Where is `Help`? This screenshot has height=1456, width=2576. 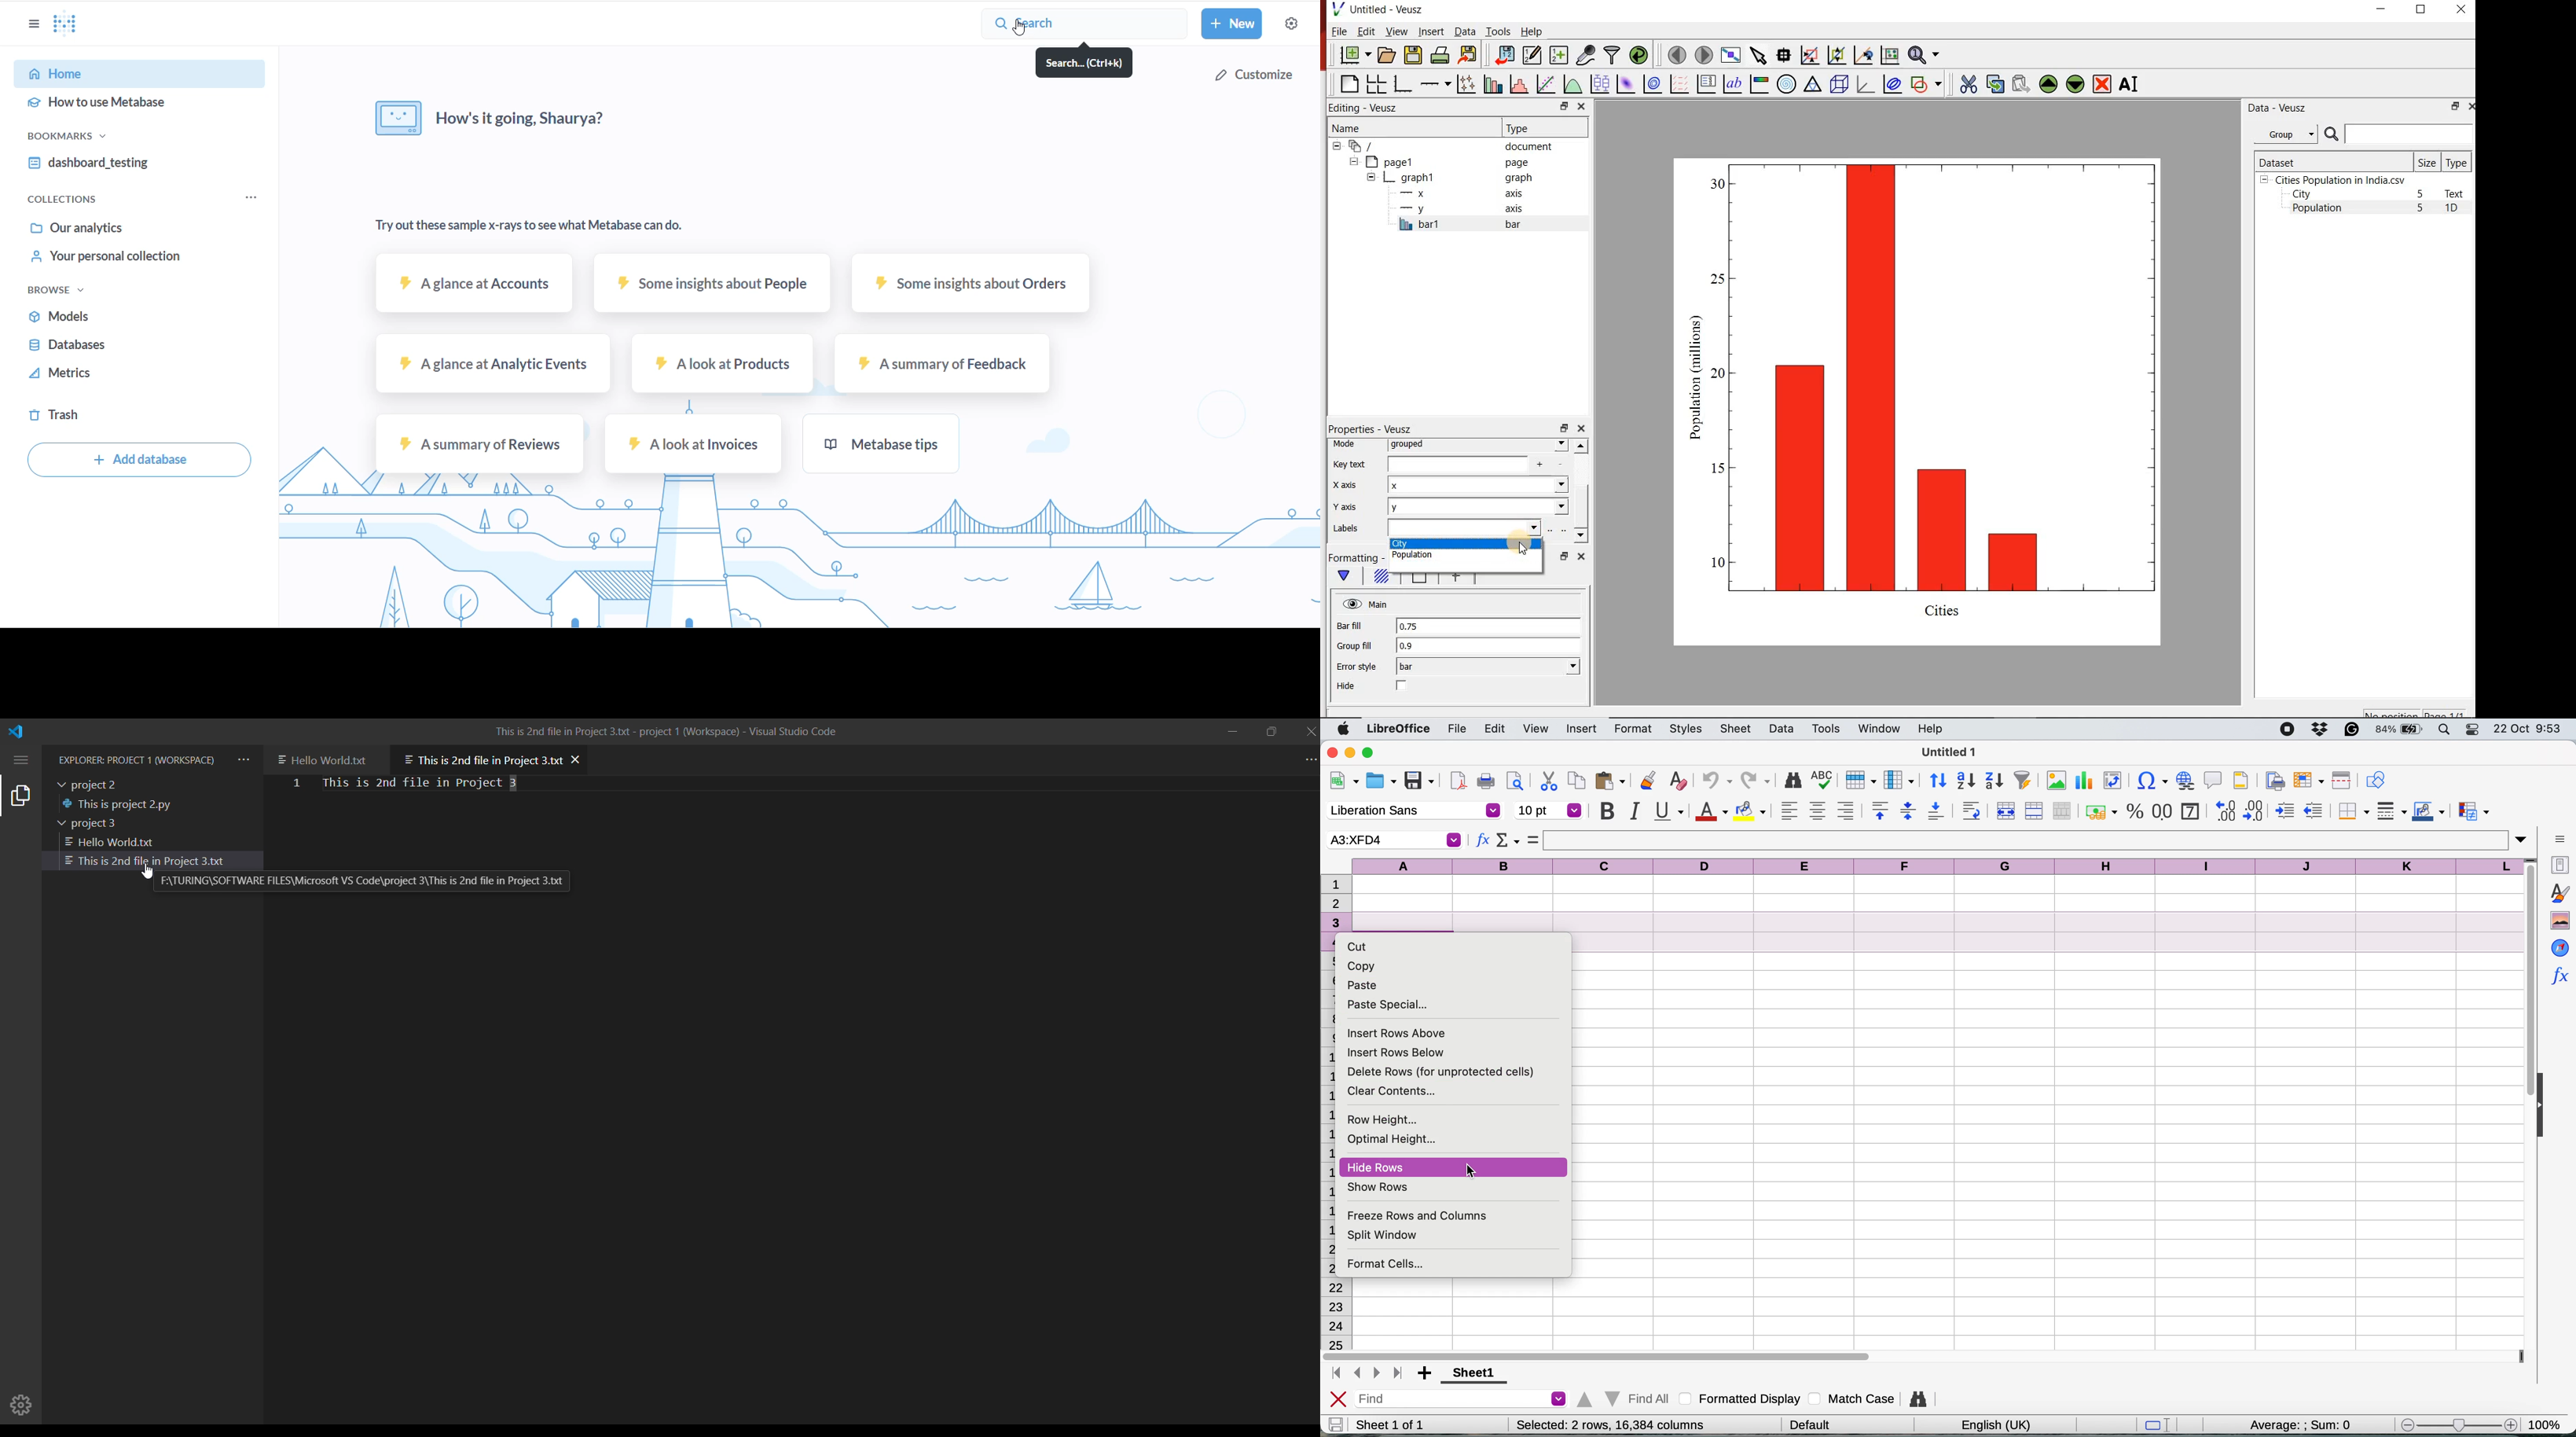 Help is located at coordinates (1533, 31).